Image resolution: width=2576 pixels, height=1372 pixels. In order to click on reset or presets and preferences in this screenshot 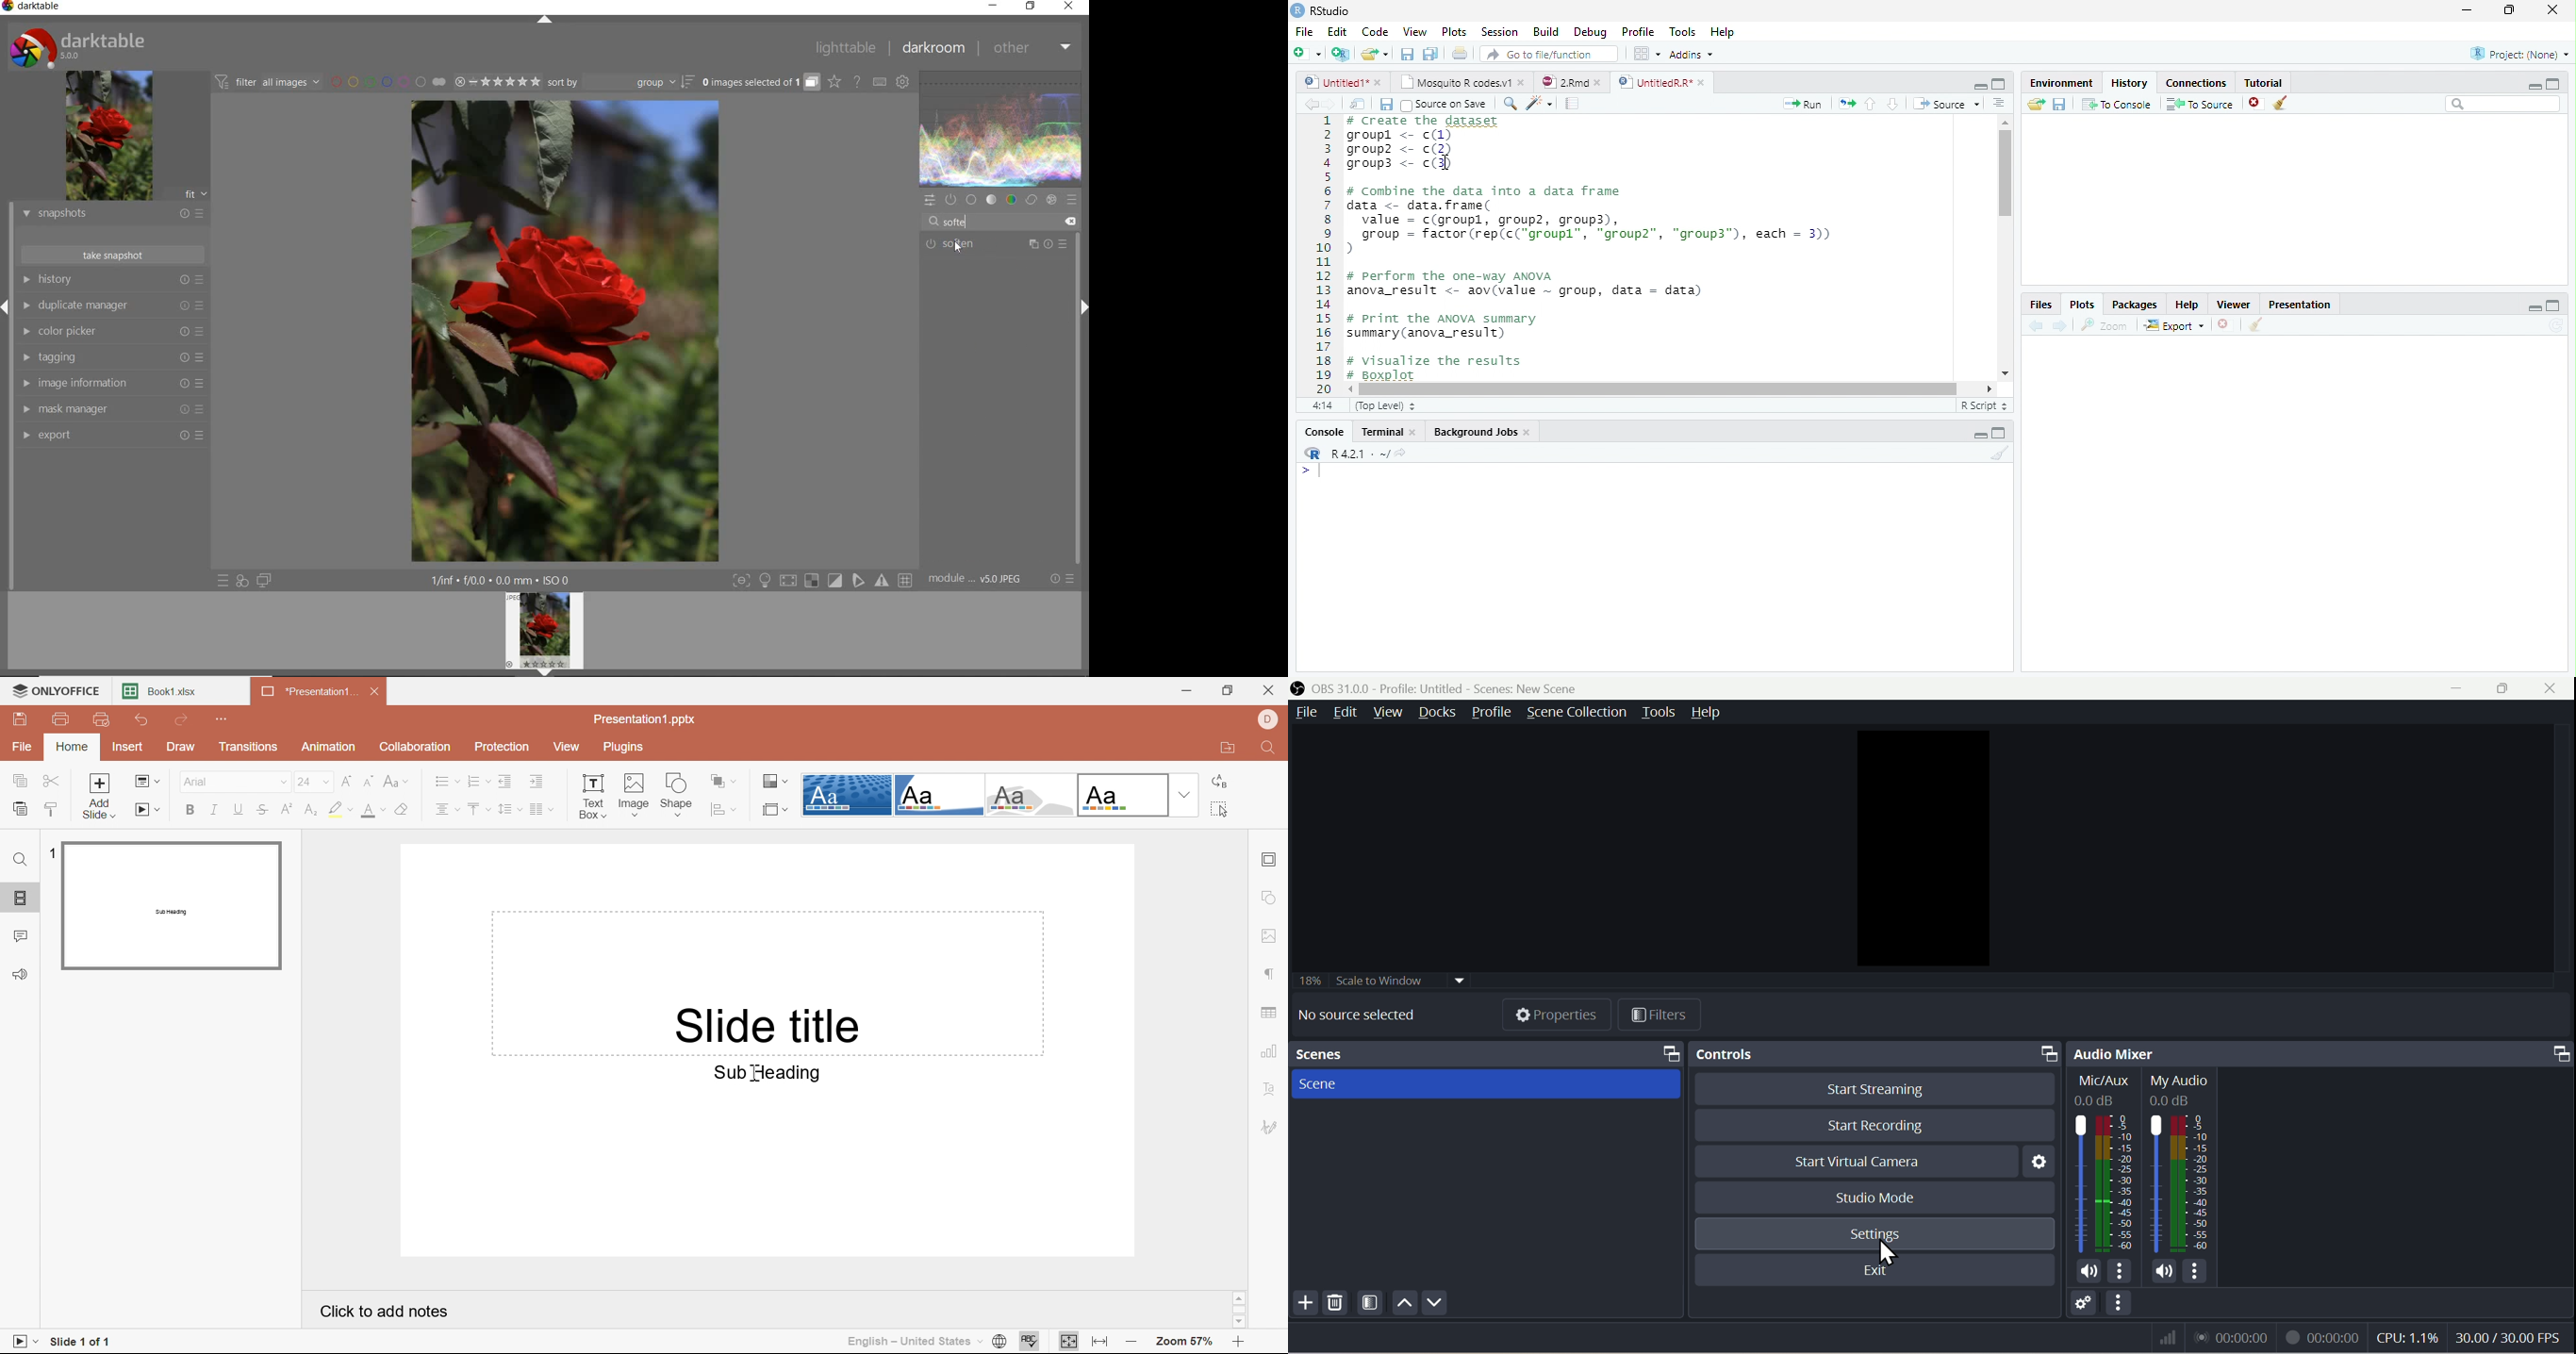, I will do `click(1063, 579)`.